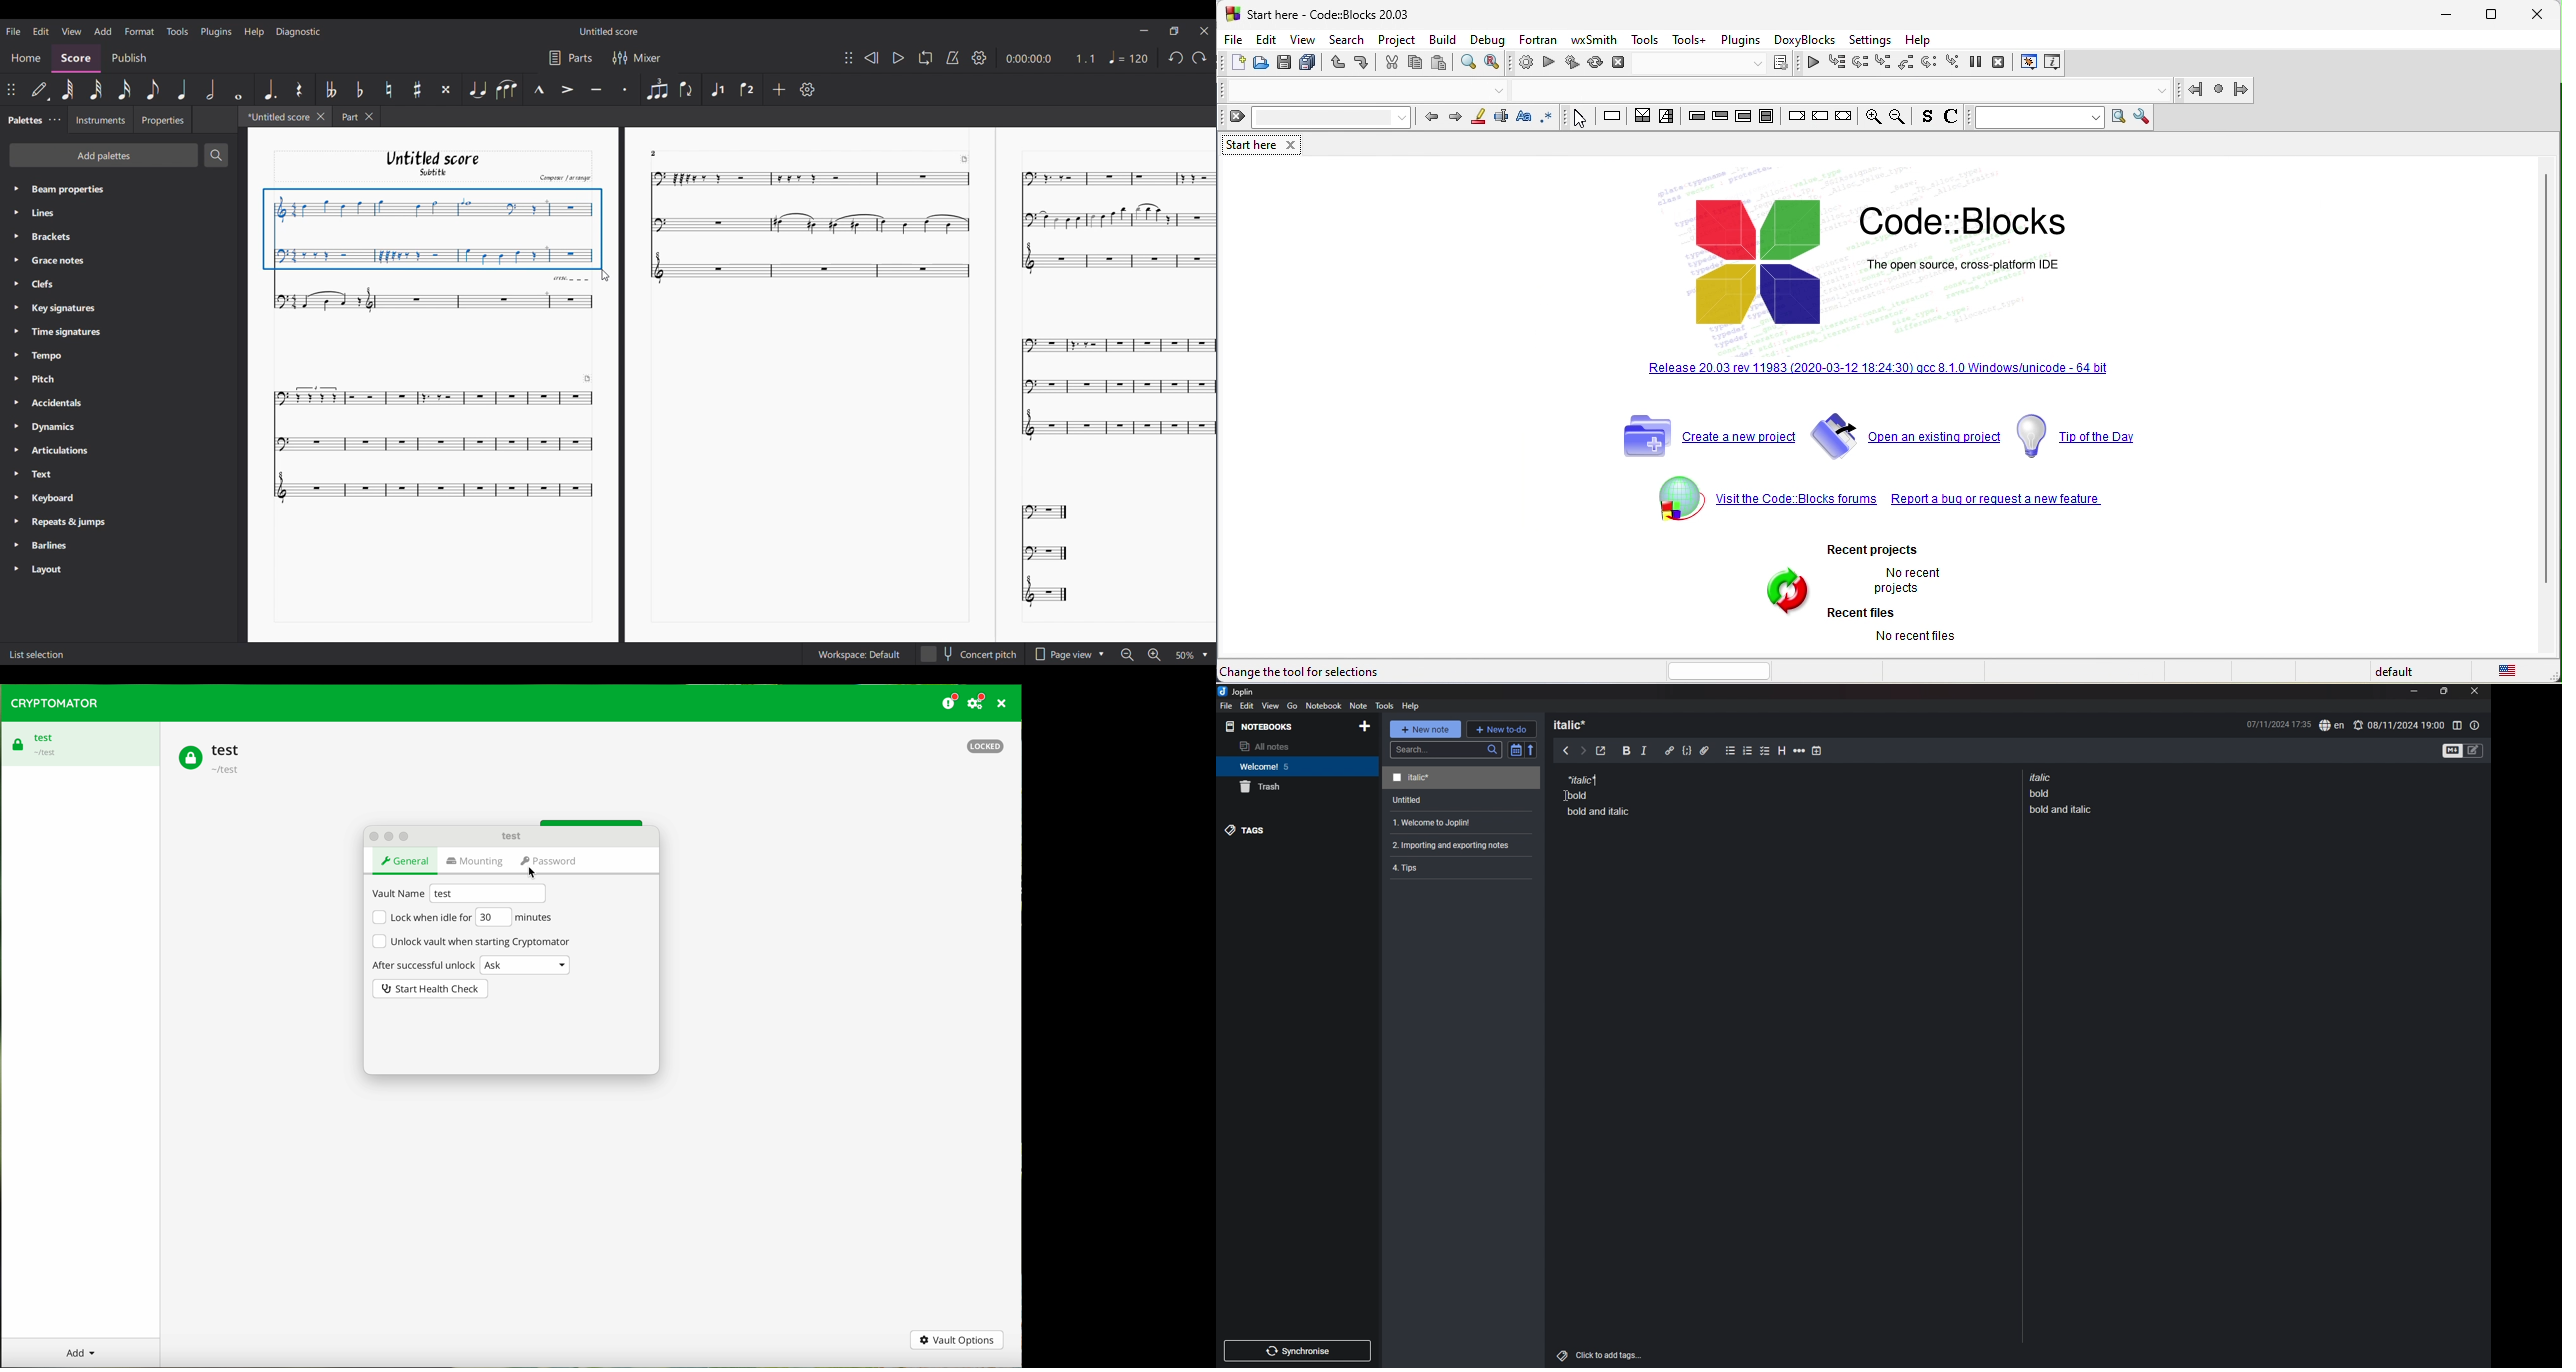  I want to click on search, so click(1350, 41).